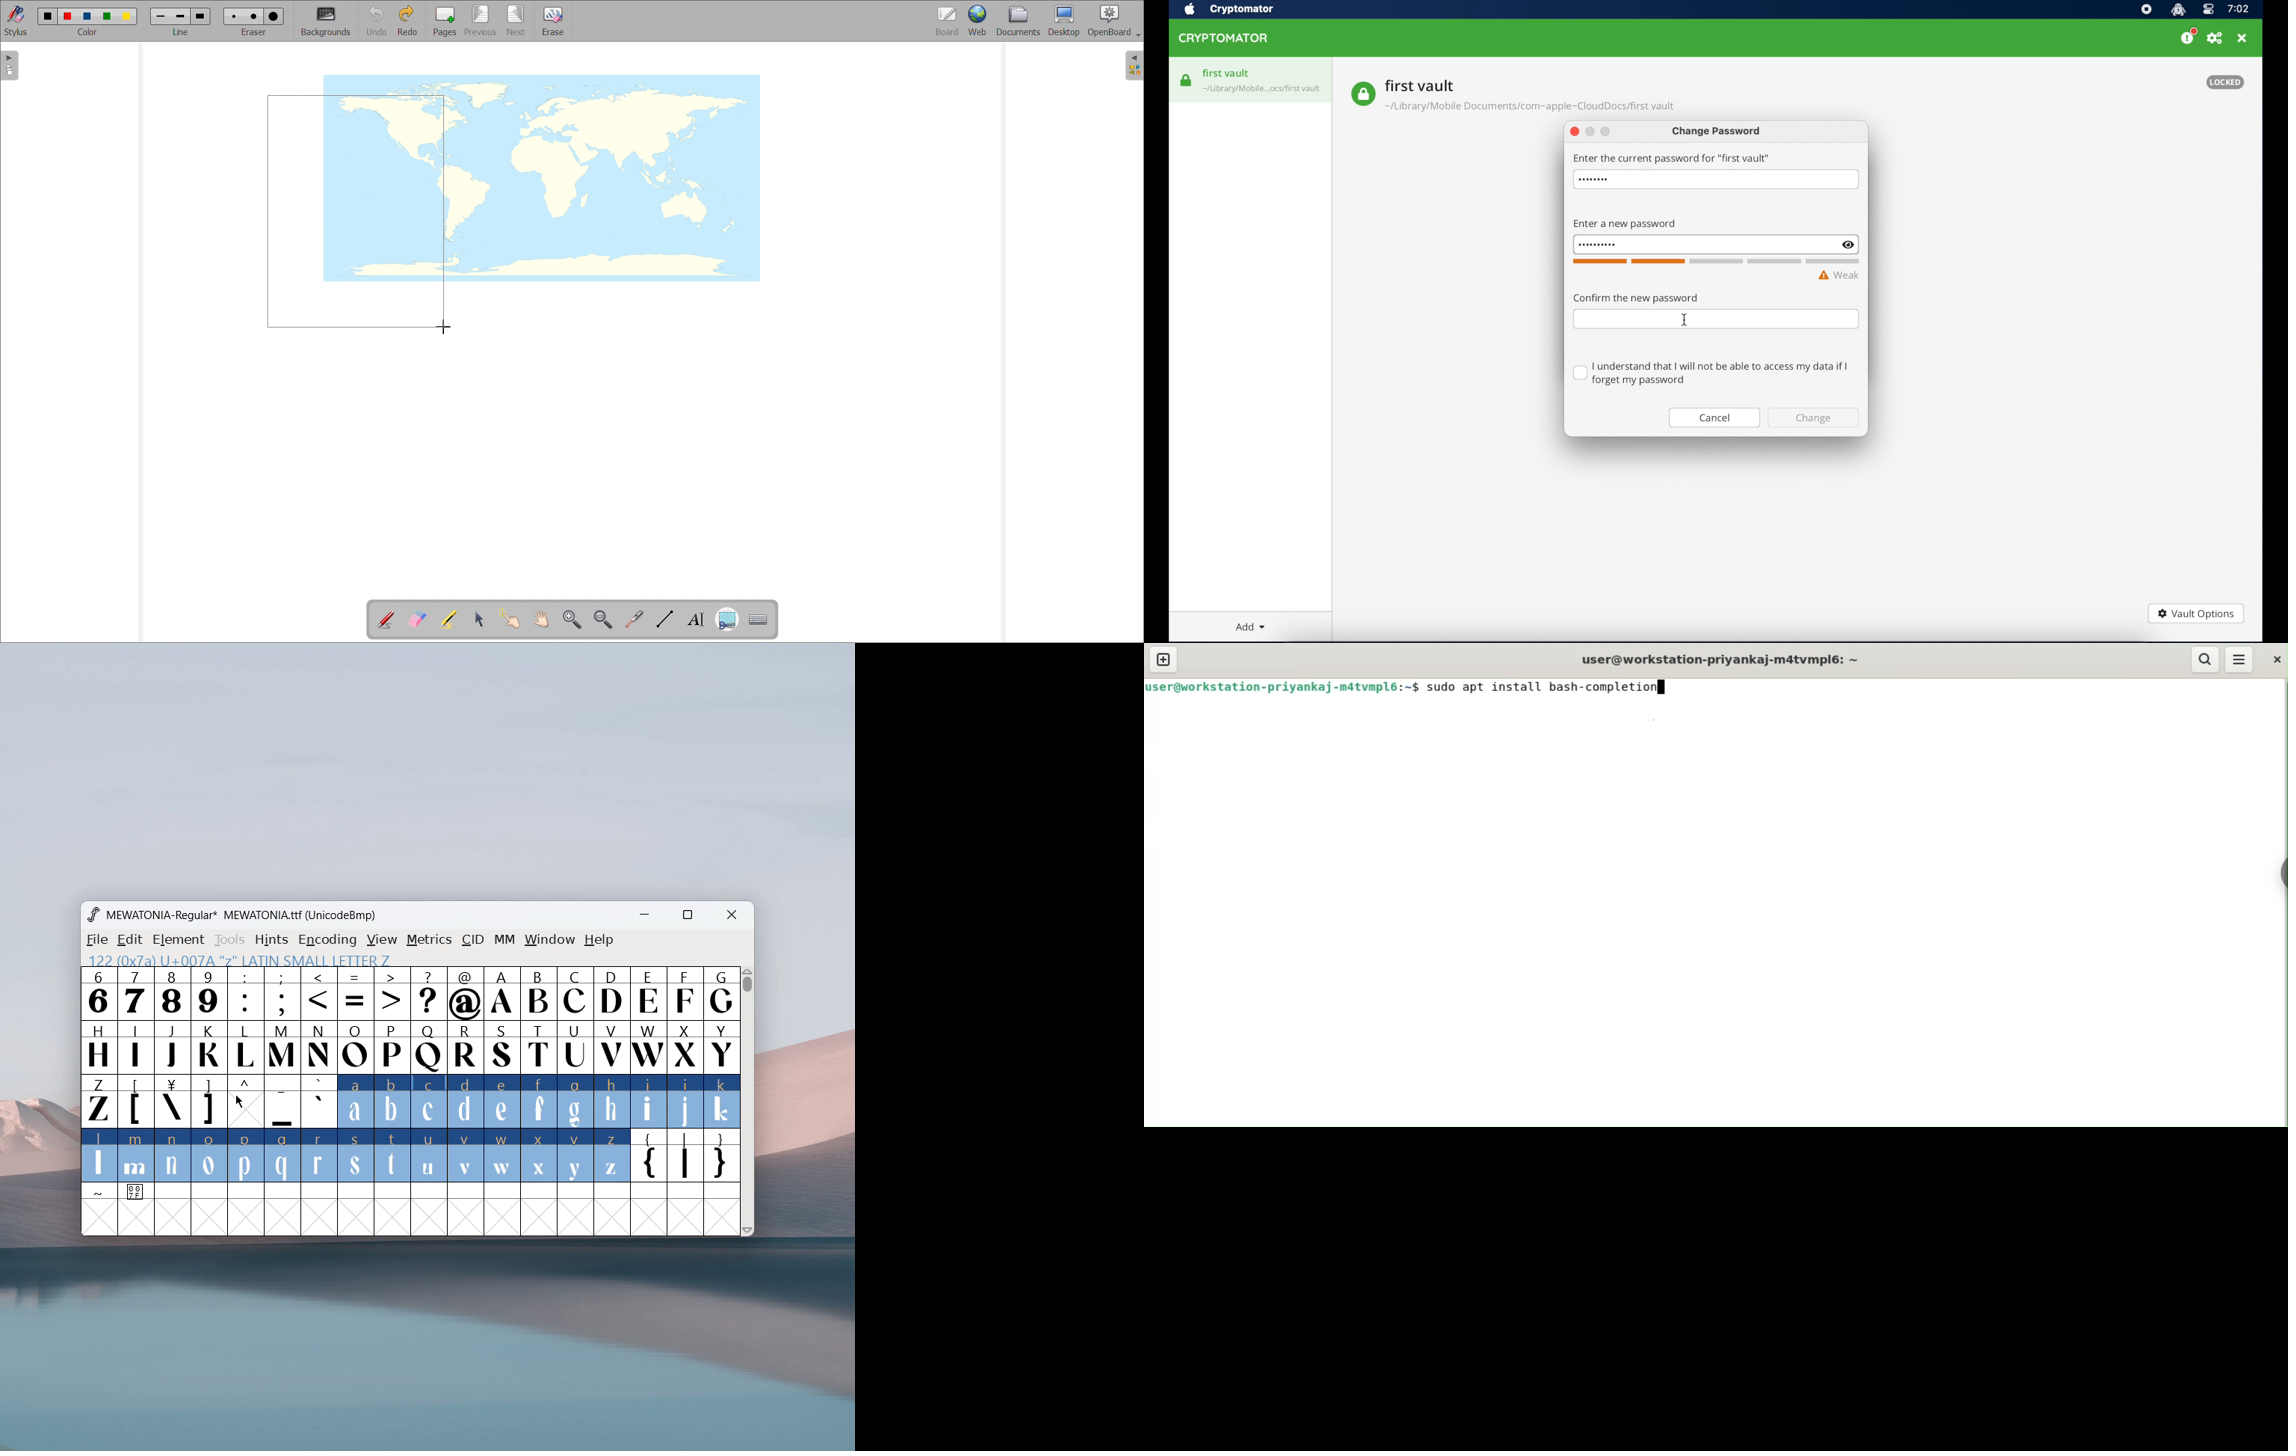 The image size is (2296, 1456). What do you see at coordinates (87, 32) in the screenshot?
I see `color` at bounding box center [87, 32].